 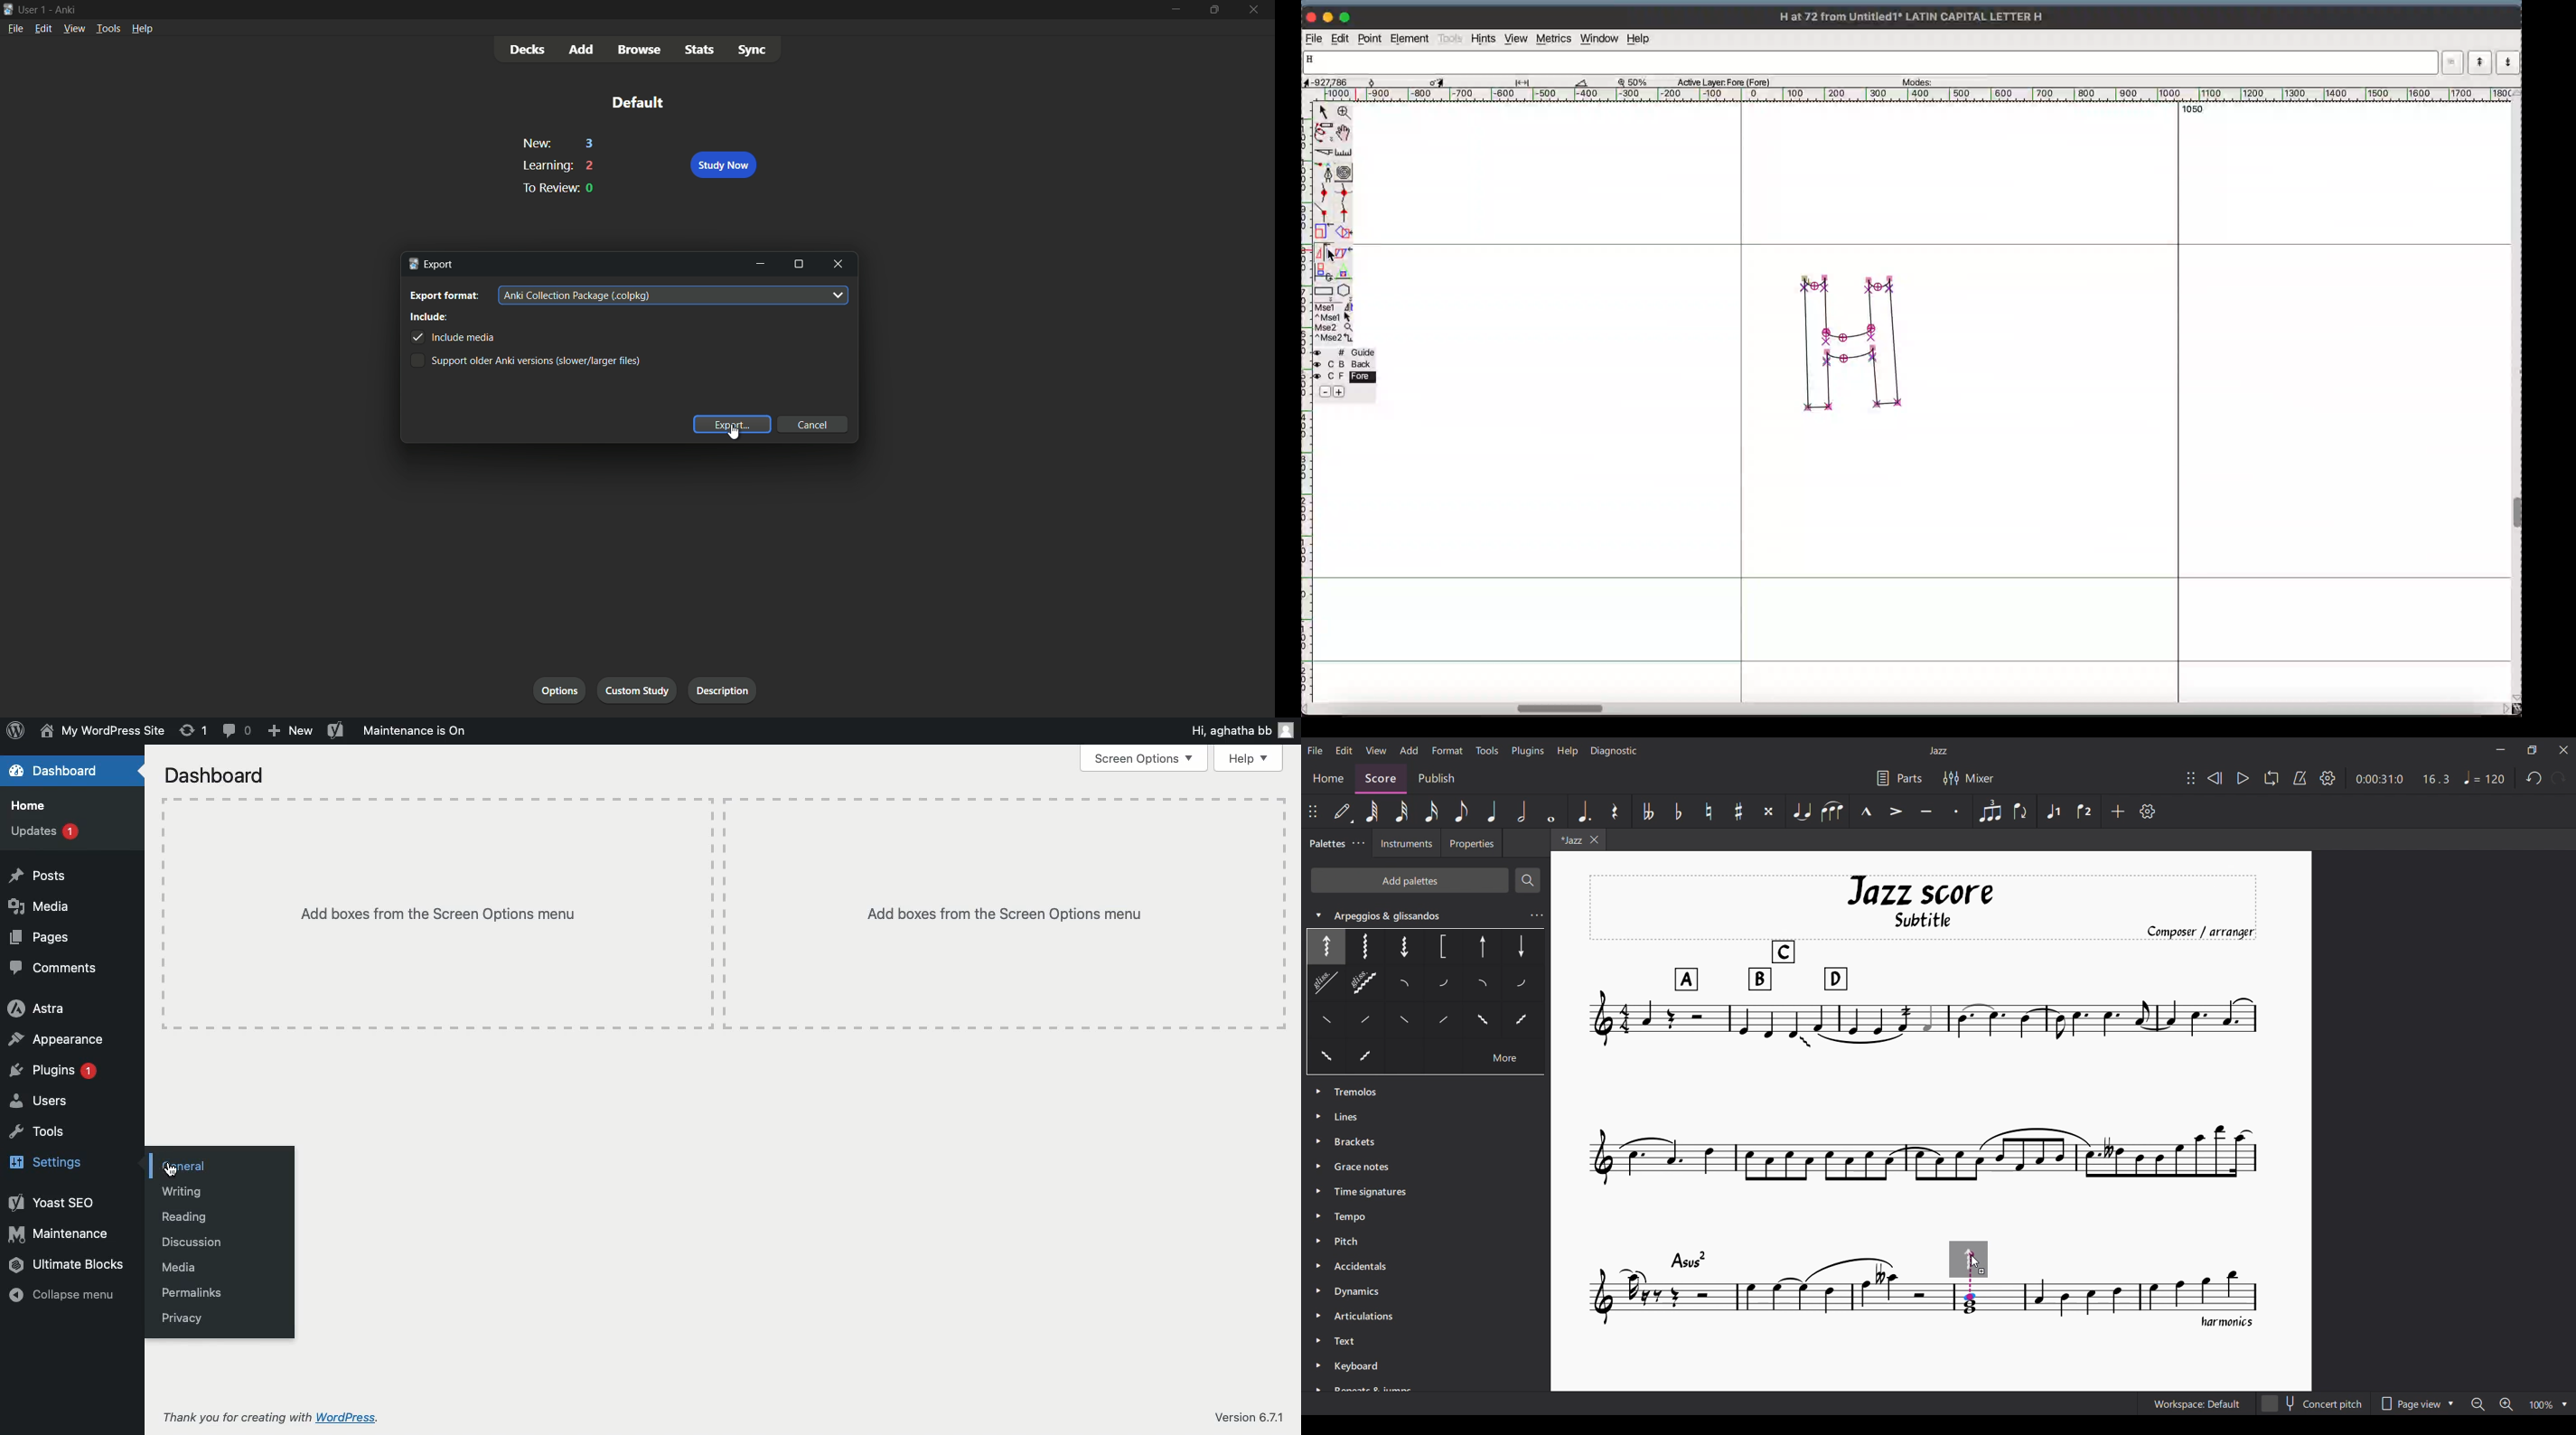 What do you see at coordinates (171, 1172) in the screenshot?
I see `cursor` at bounding box center [171, 1172].